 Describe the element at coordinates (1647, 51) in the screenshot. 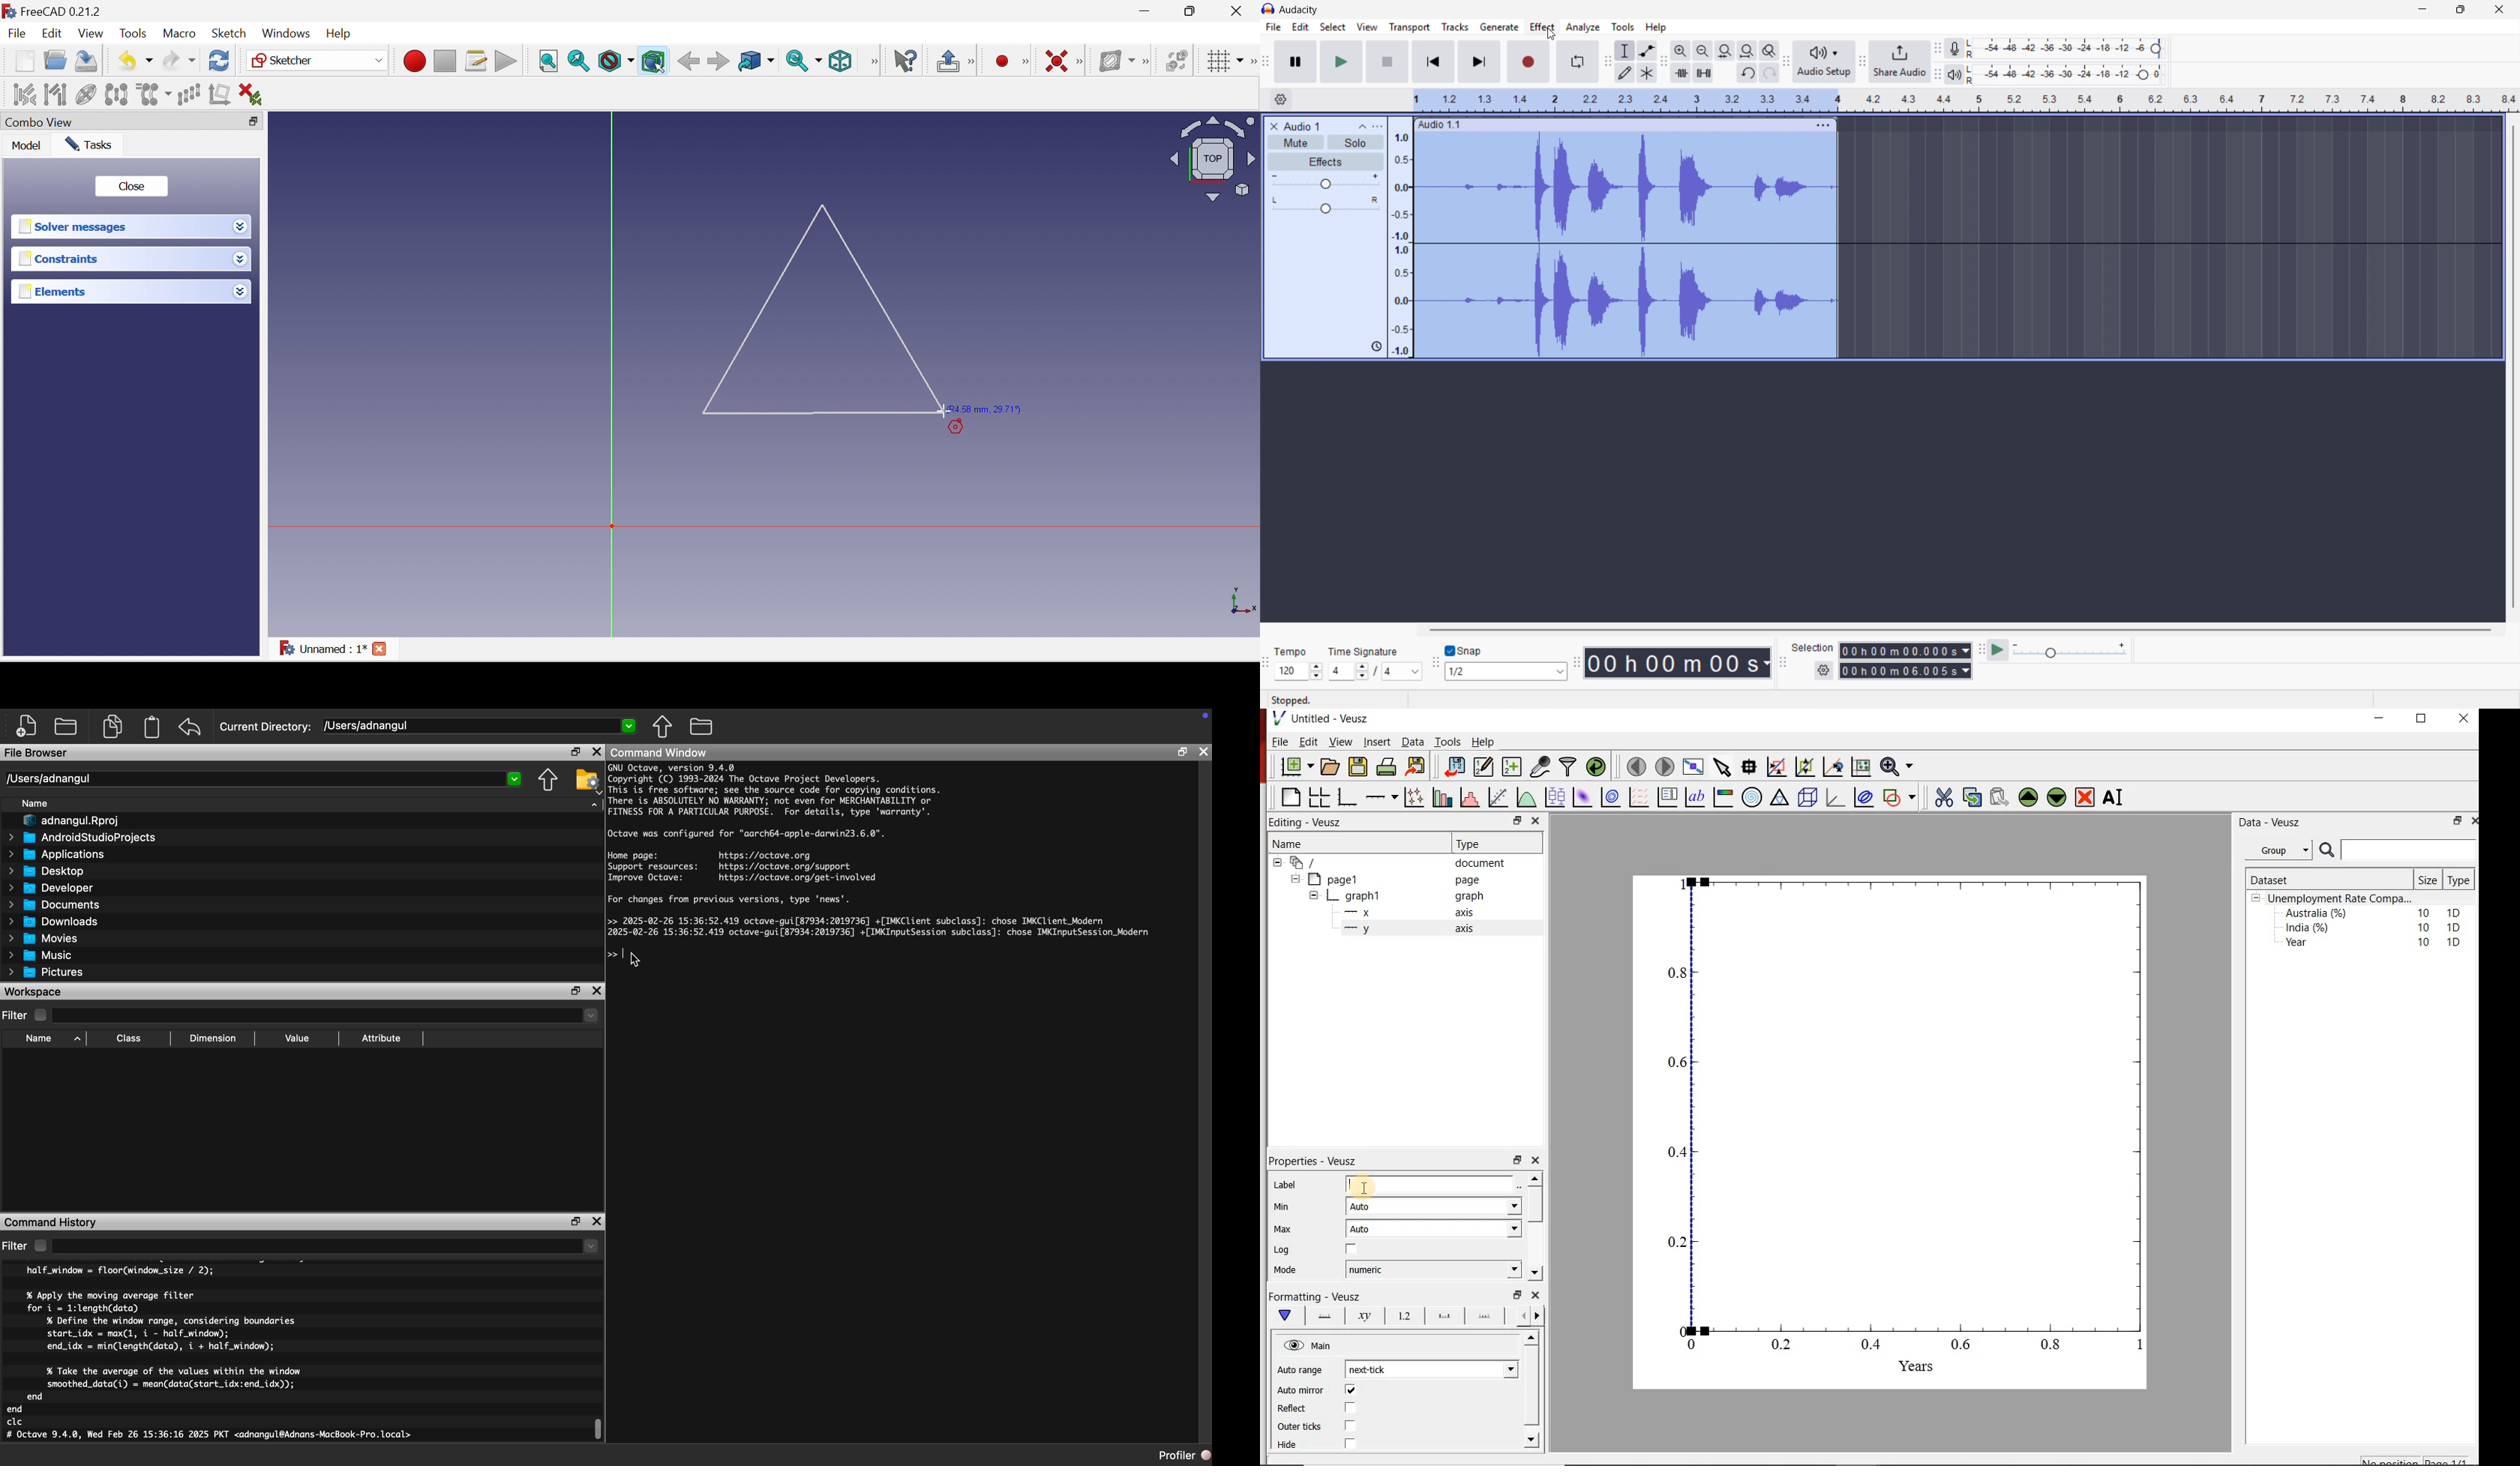

I see `Envelope tool` at that location.